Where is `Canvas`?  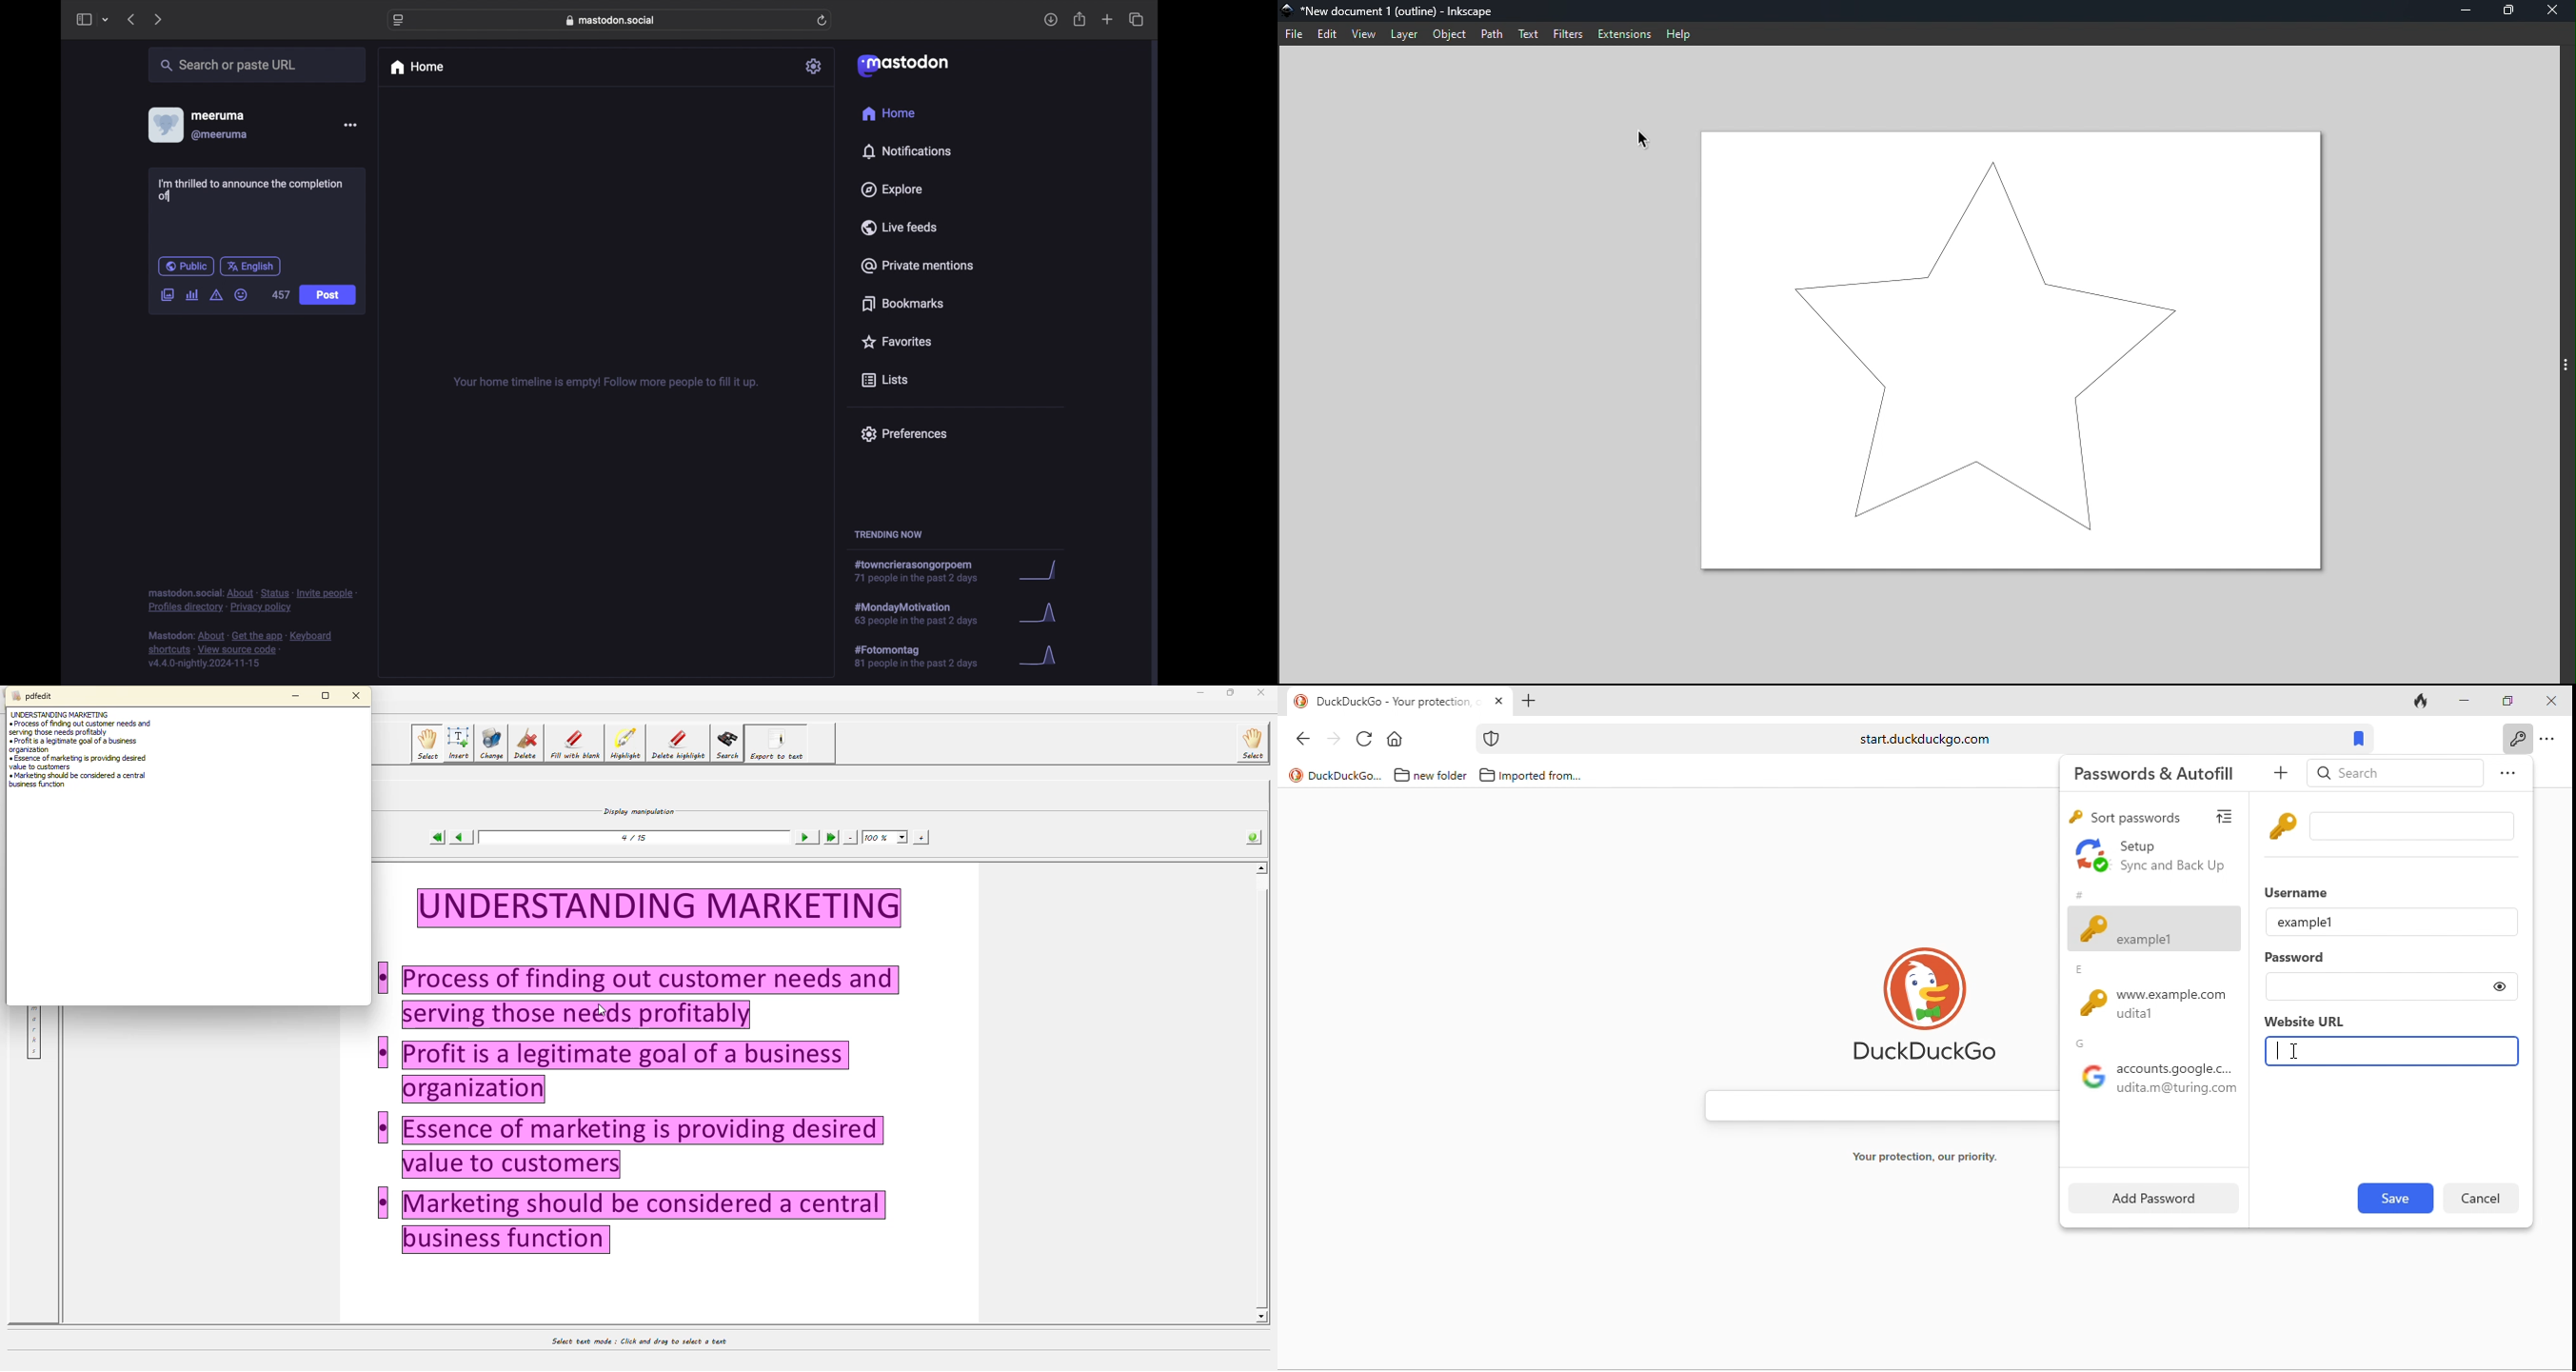
Canvas is located at coordinates (2009, 351).